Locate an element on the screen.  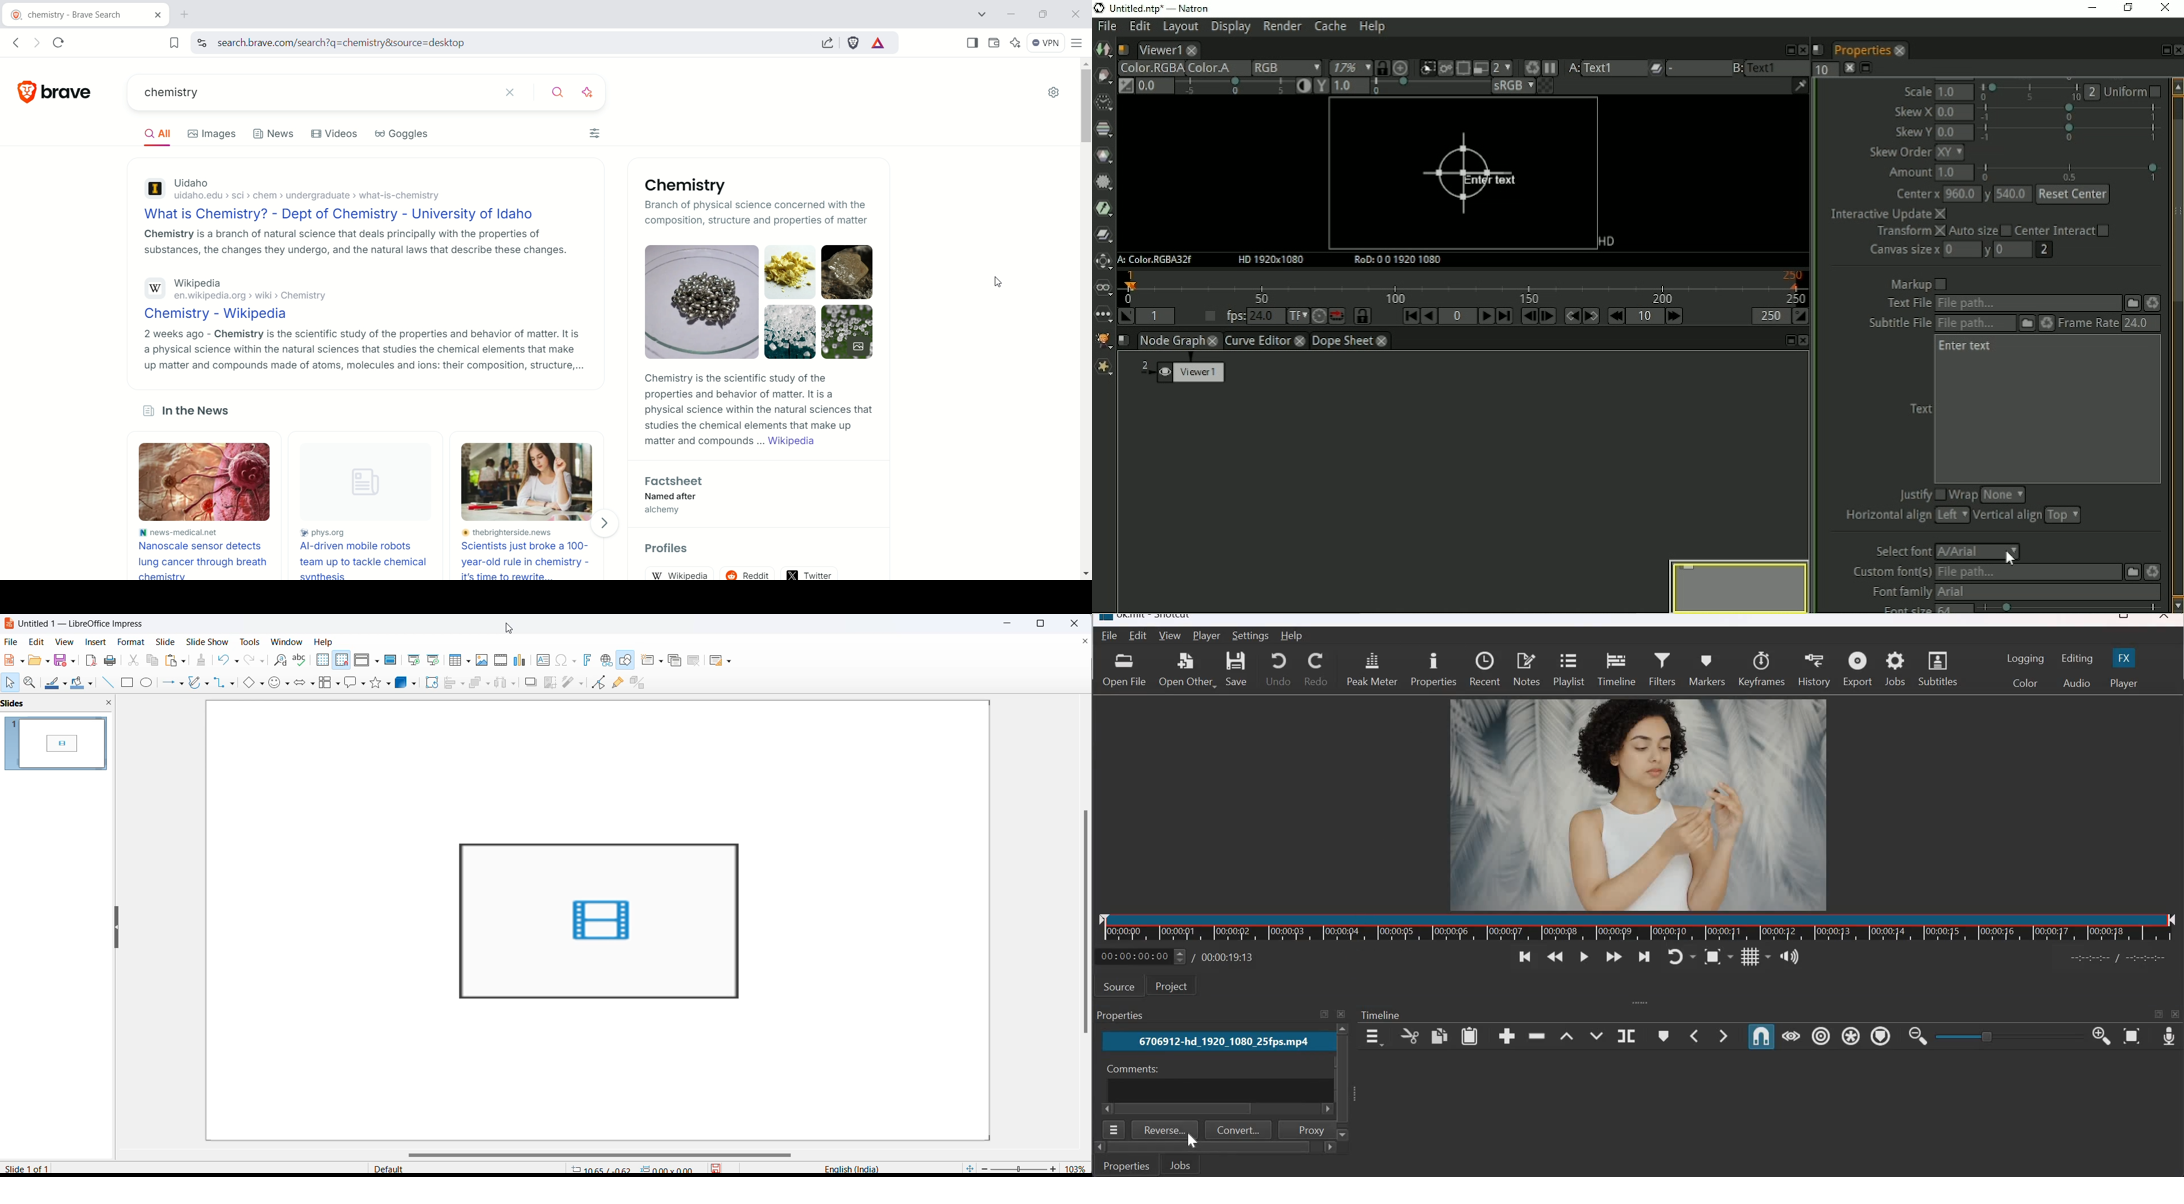
lines and arrows is located at coordinates (168, 683).